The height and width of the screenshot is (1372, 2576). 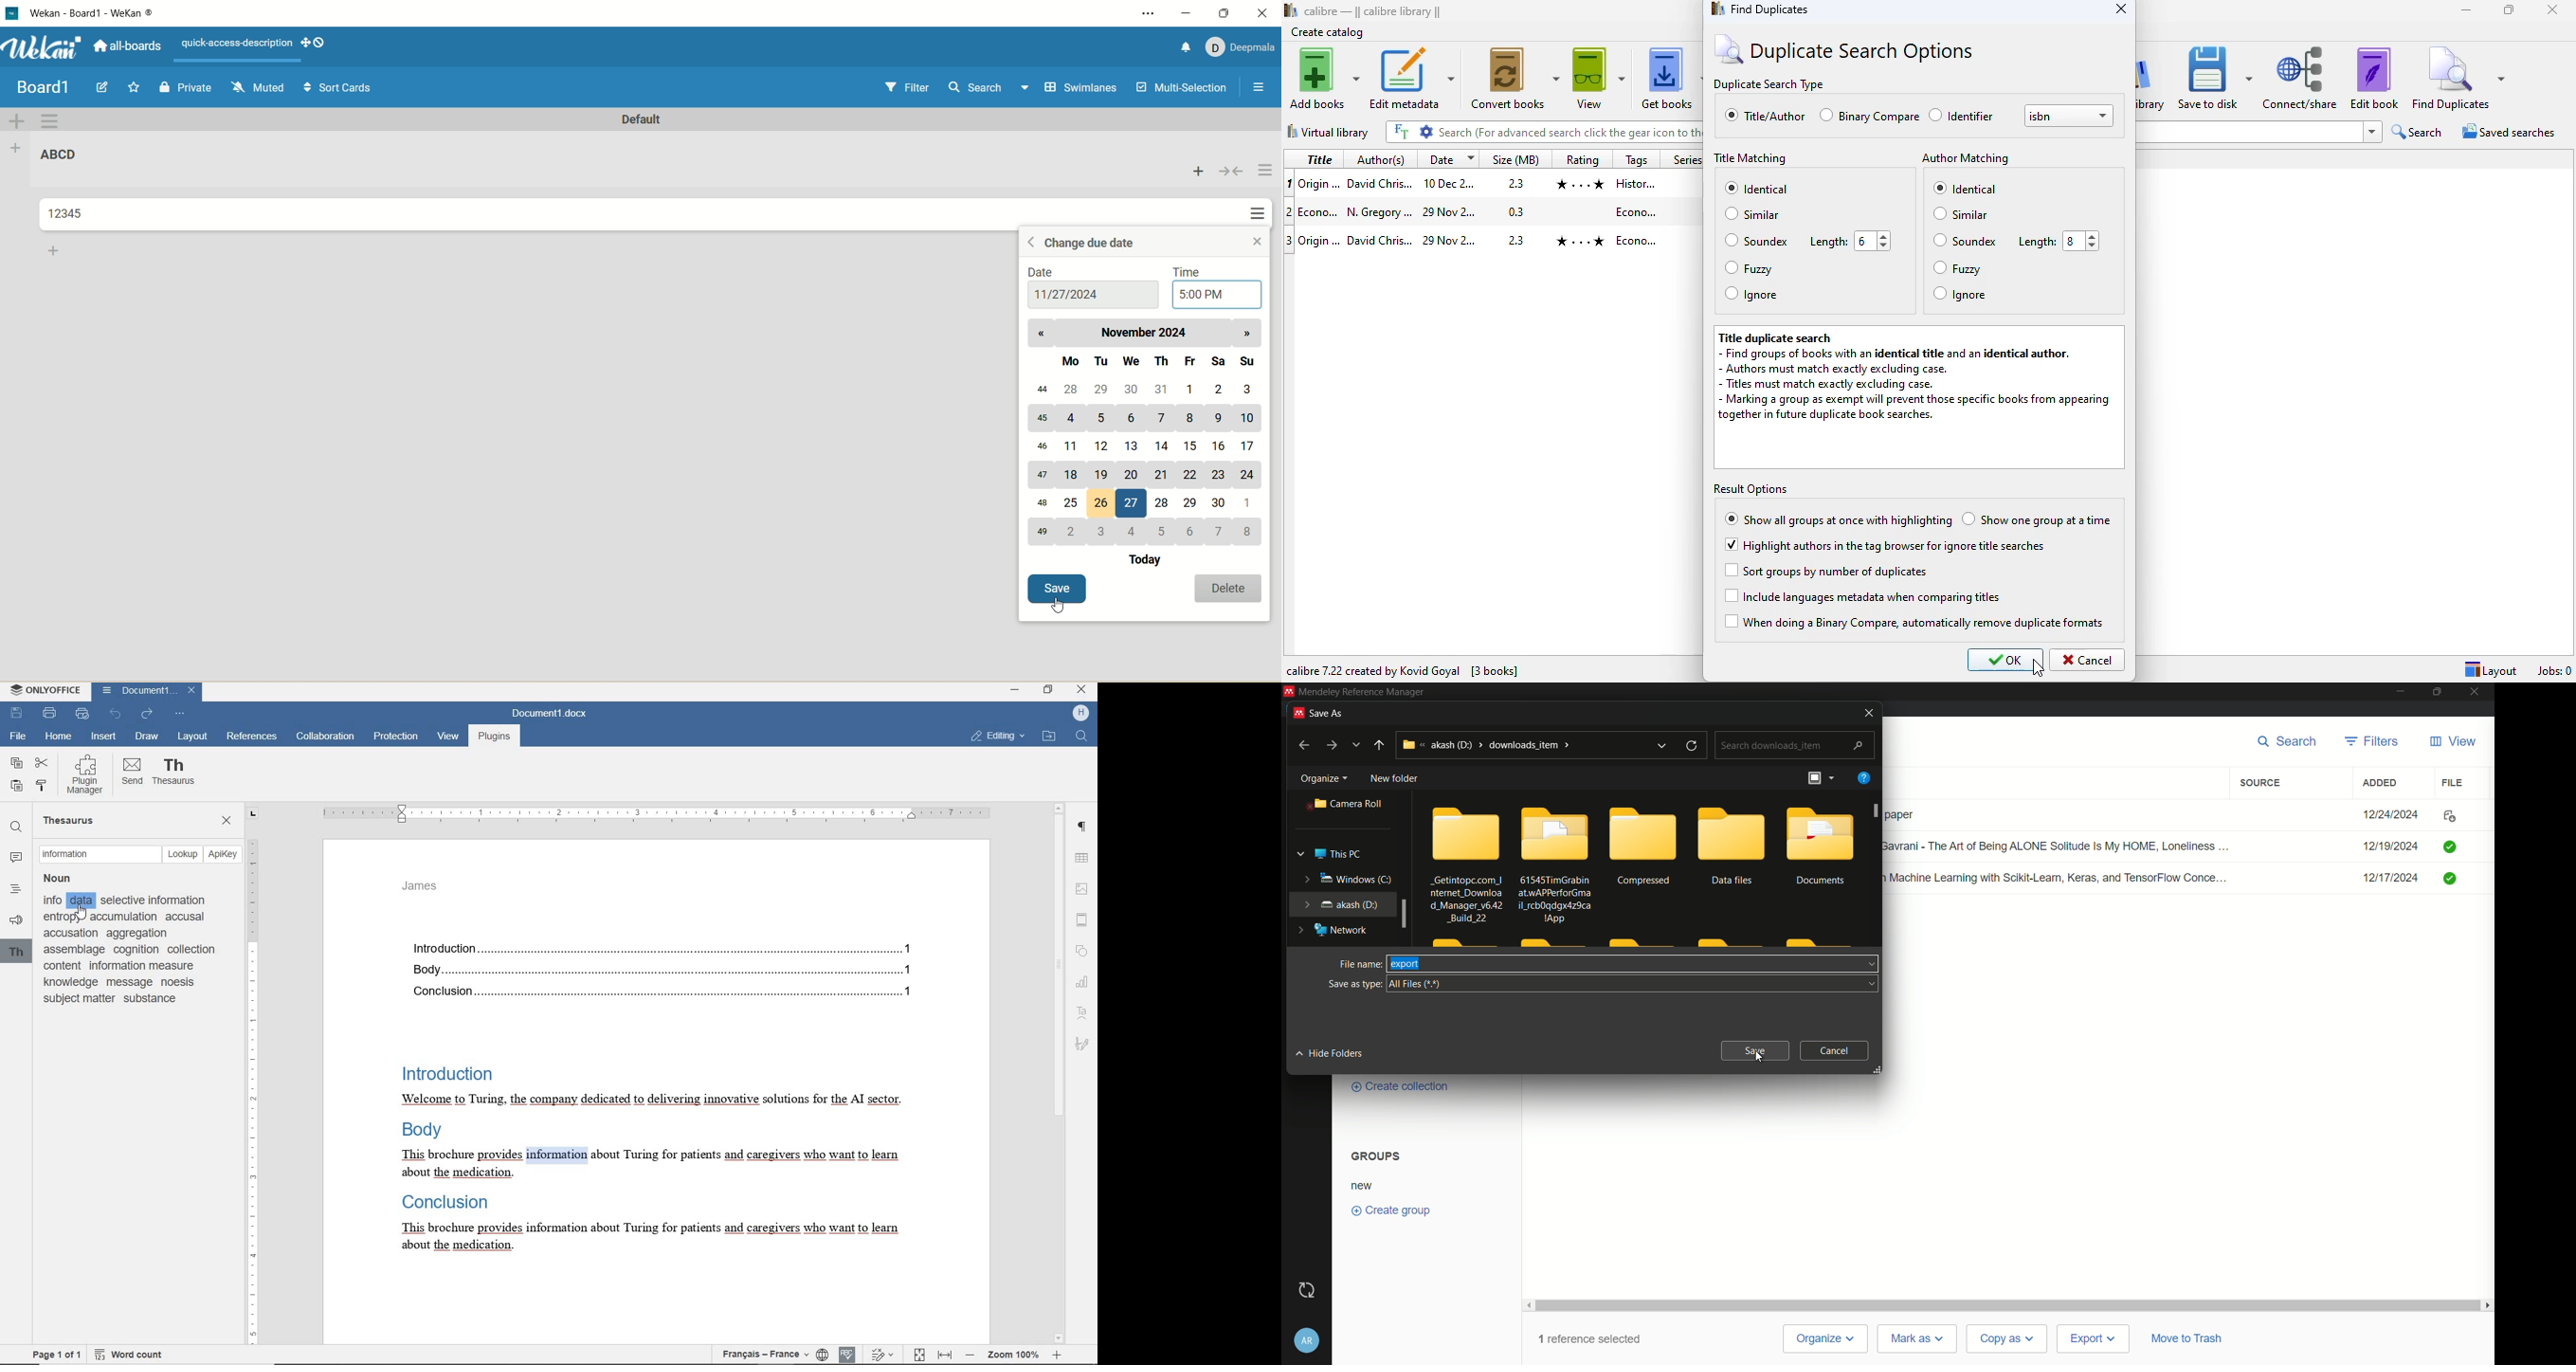 What do you see at coordinates (1883, 544) in the screenshot?
I see `highlight authors in the tag browser for ignore title searches` at bounding box center [1883, 544].